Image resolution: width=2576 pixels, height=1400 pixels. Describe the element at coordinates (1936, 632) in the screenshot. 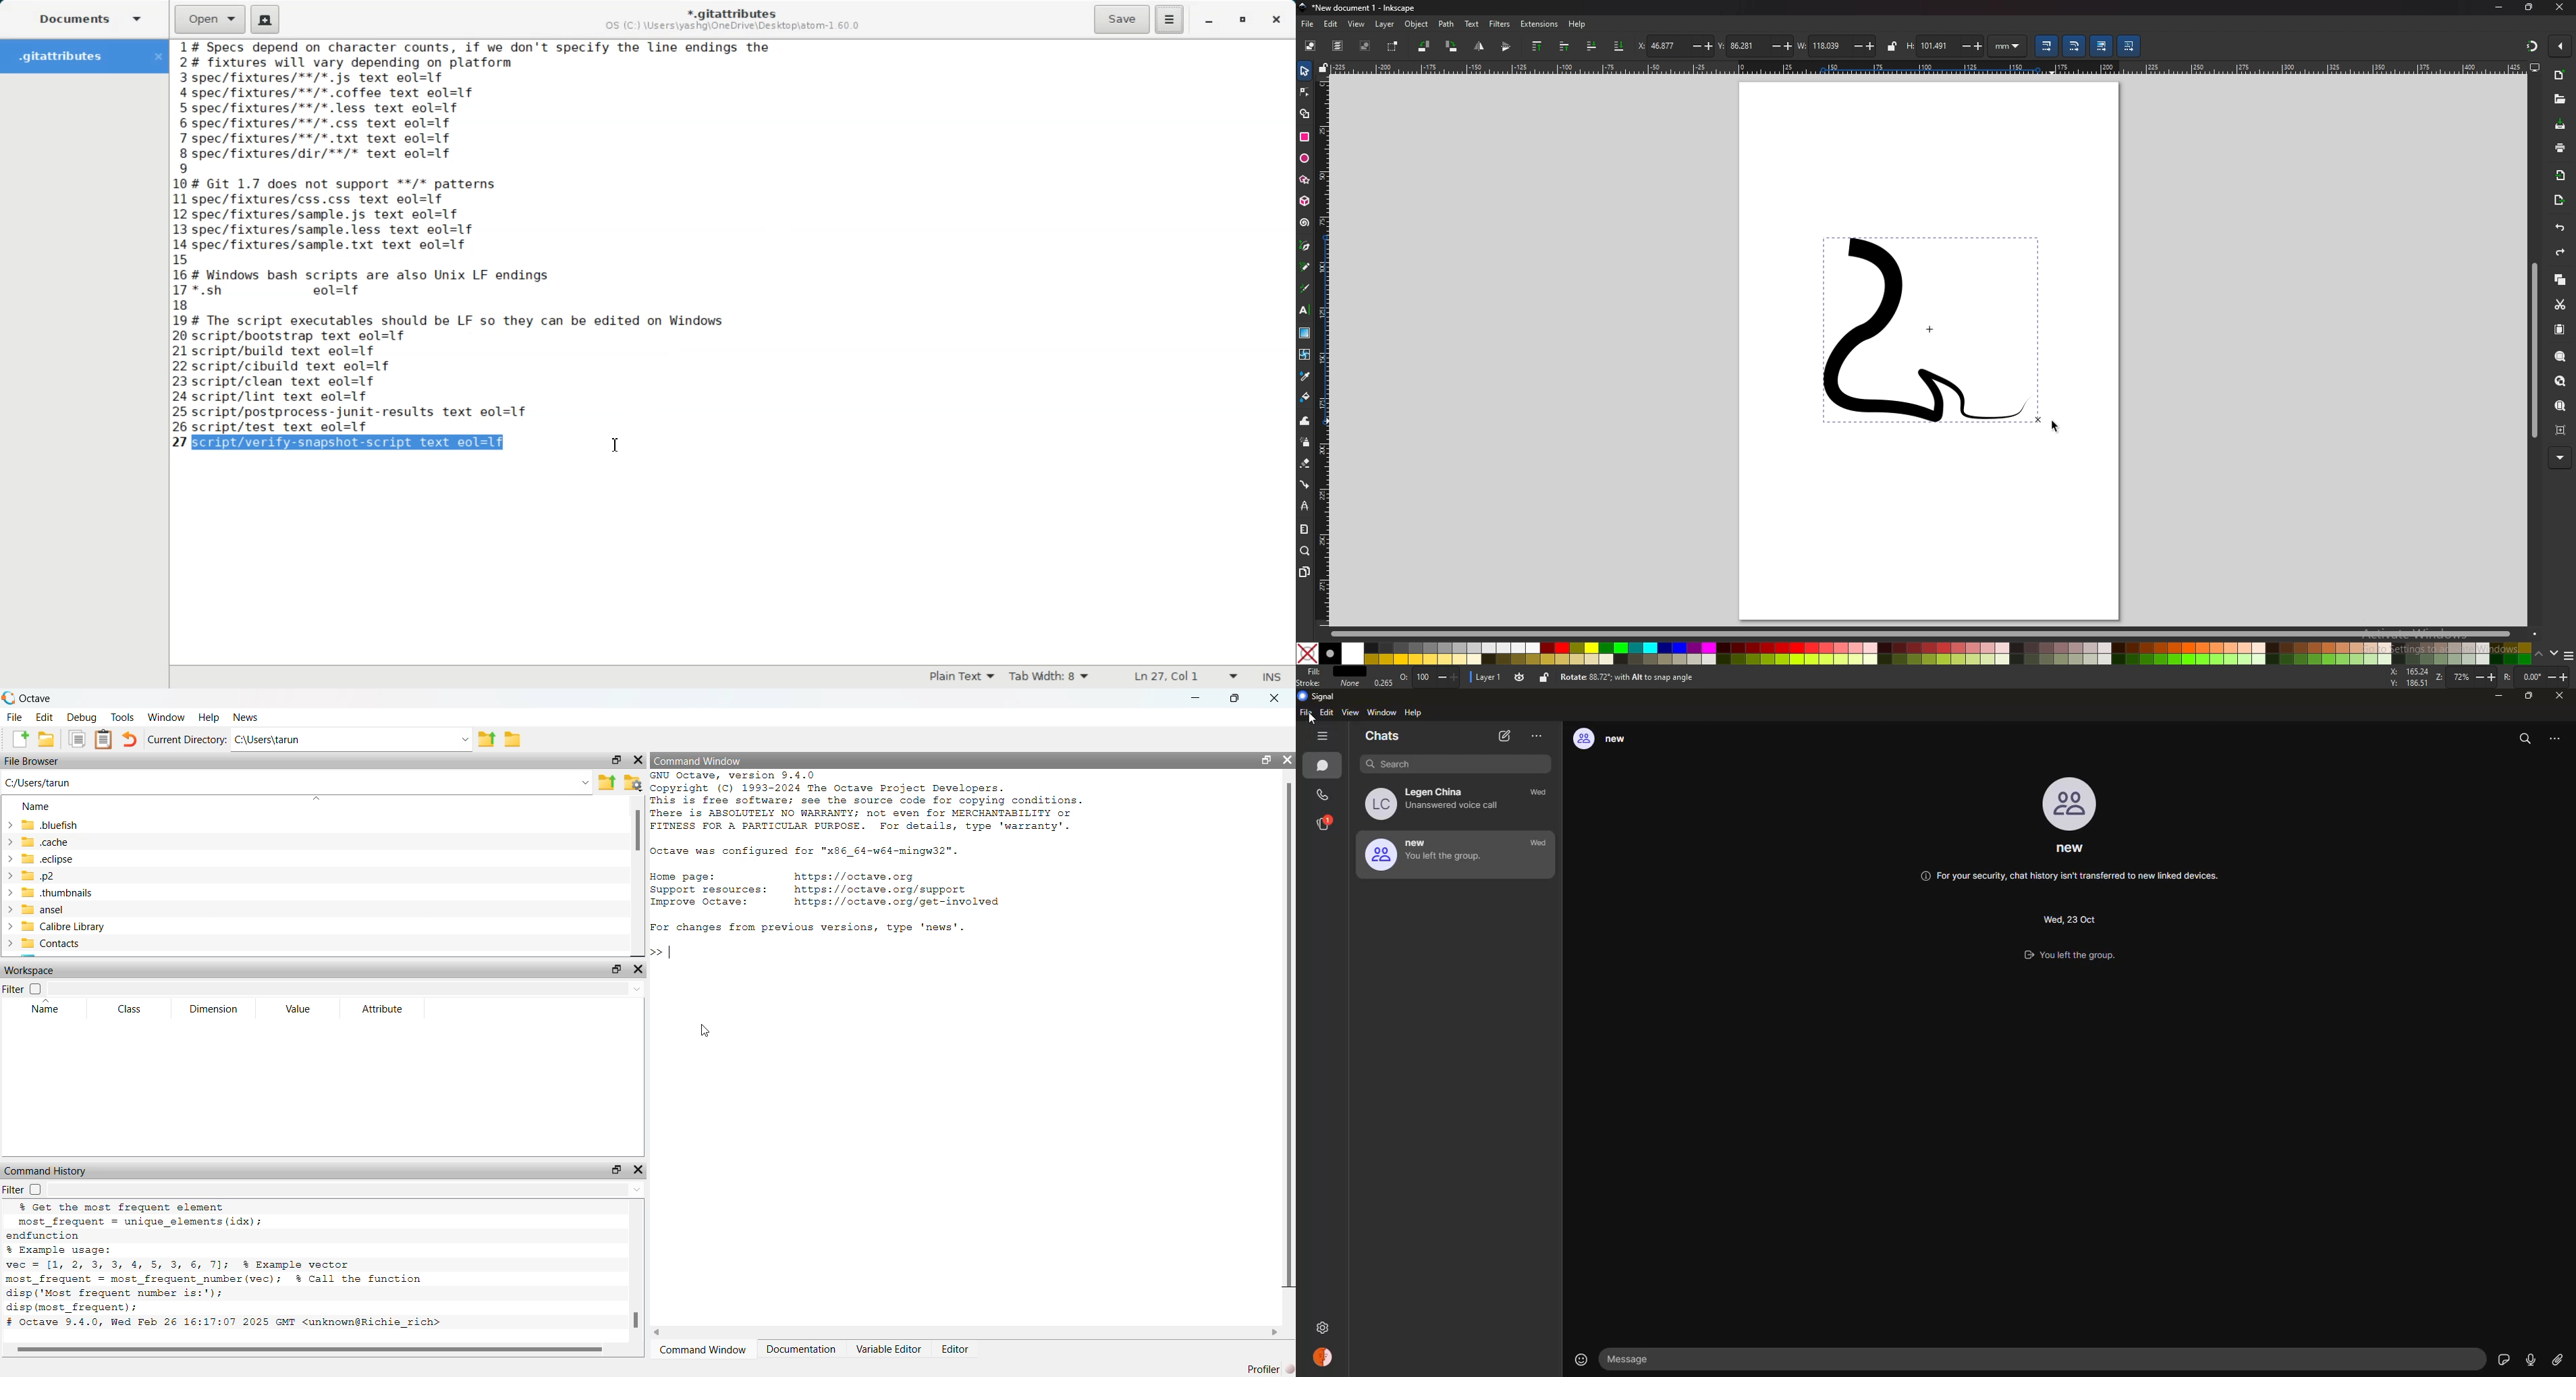

I see `scroll bar` at that location.